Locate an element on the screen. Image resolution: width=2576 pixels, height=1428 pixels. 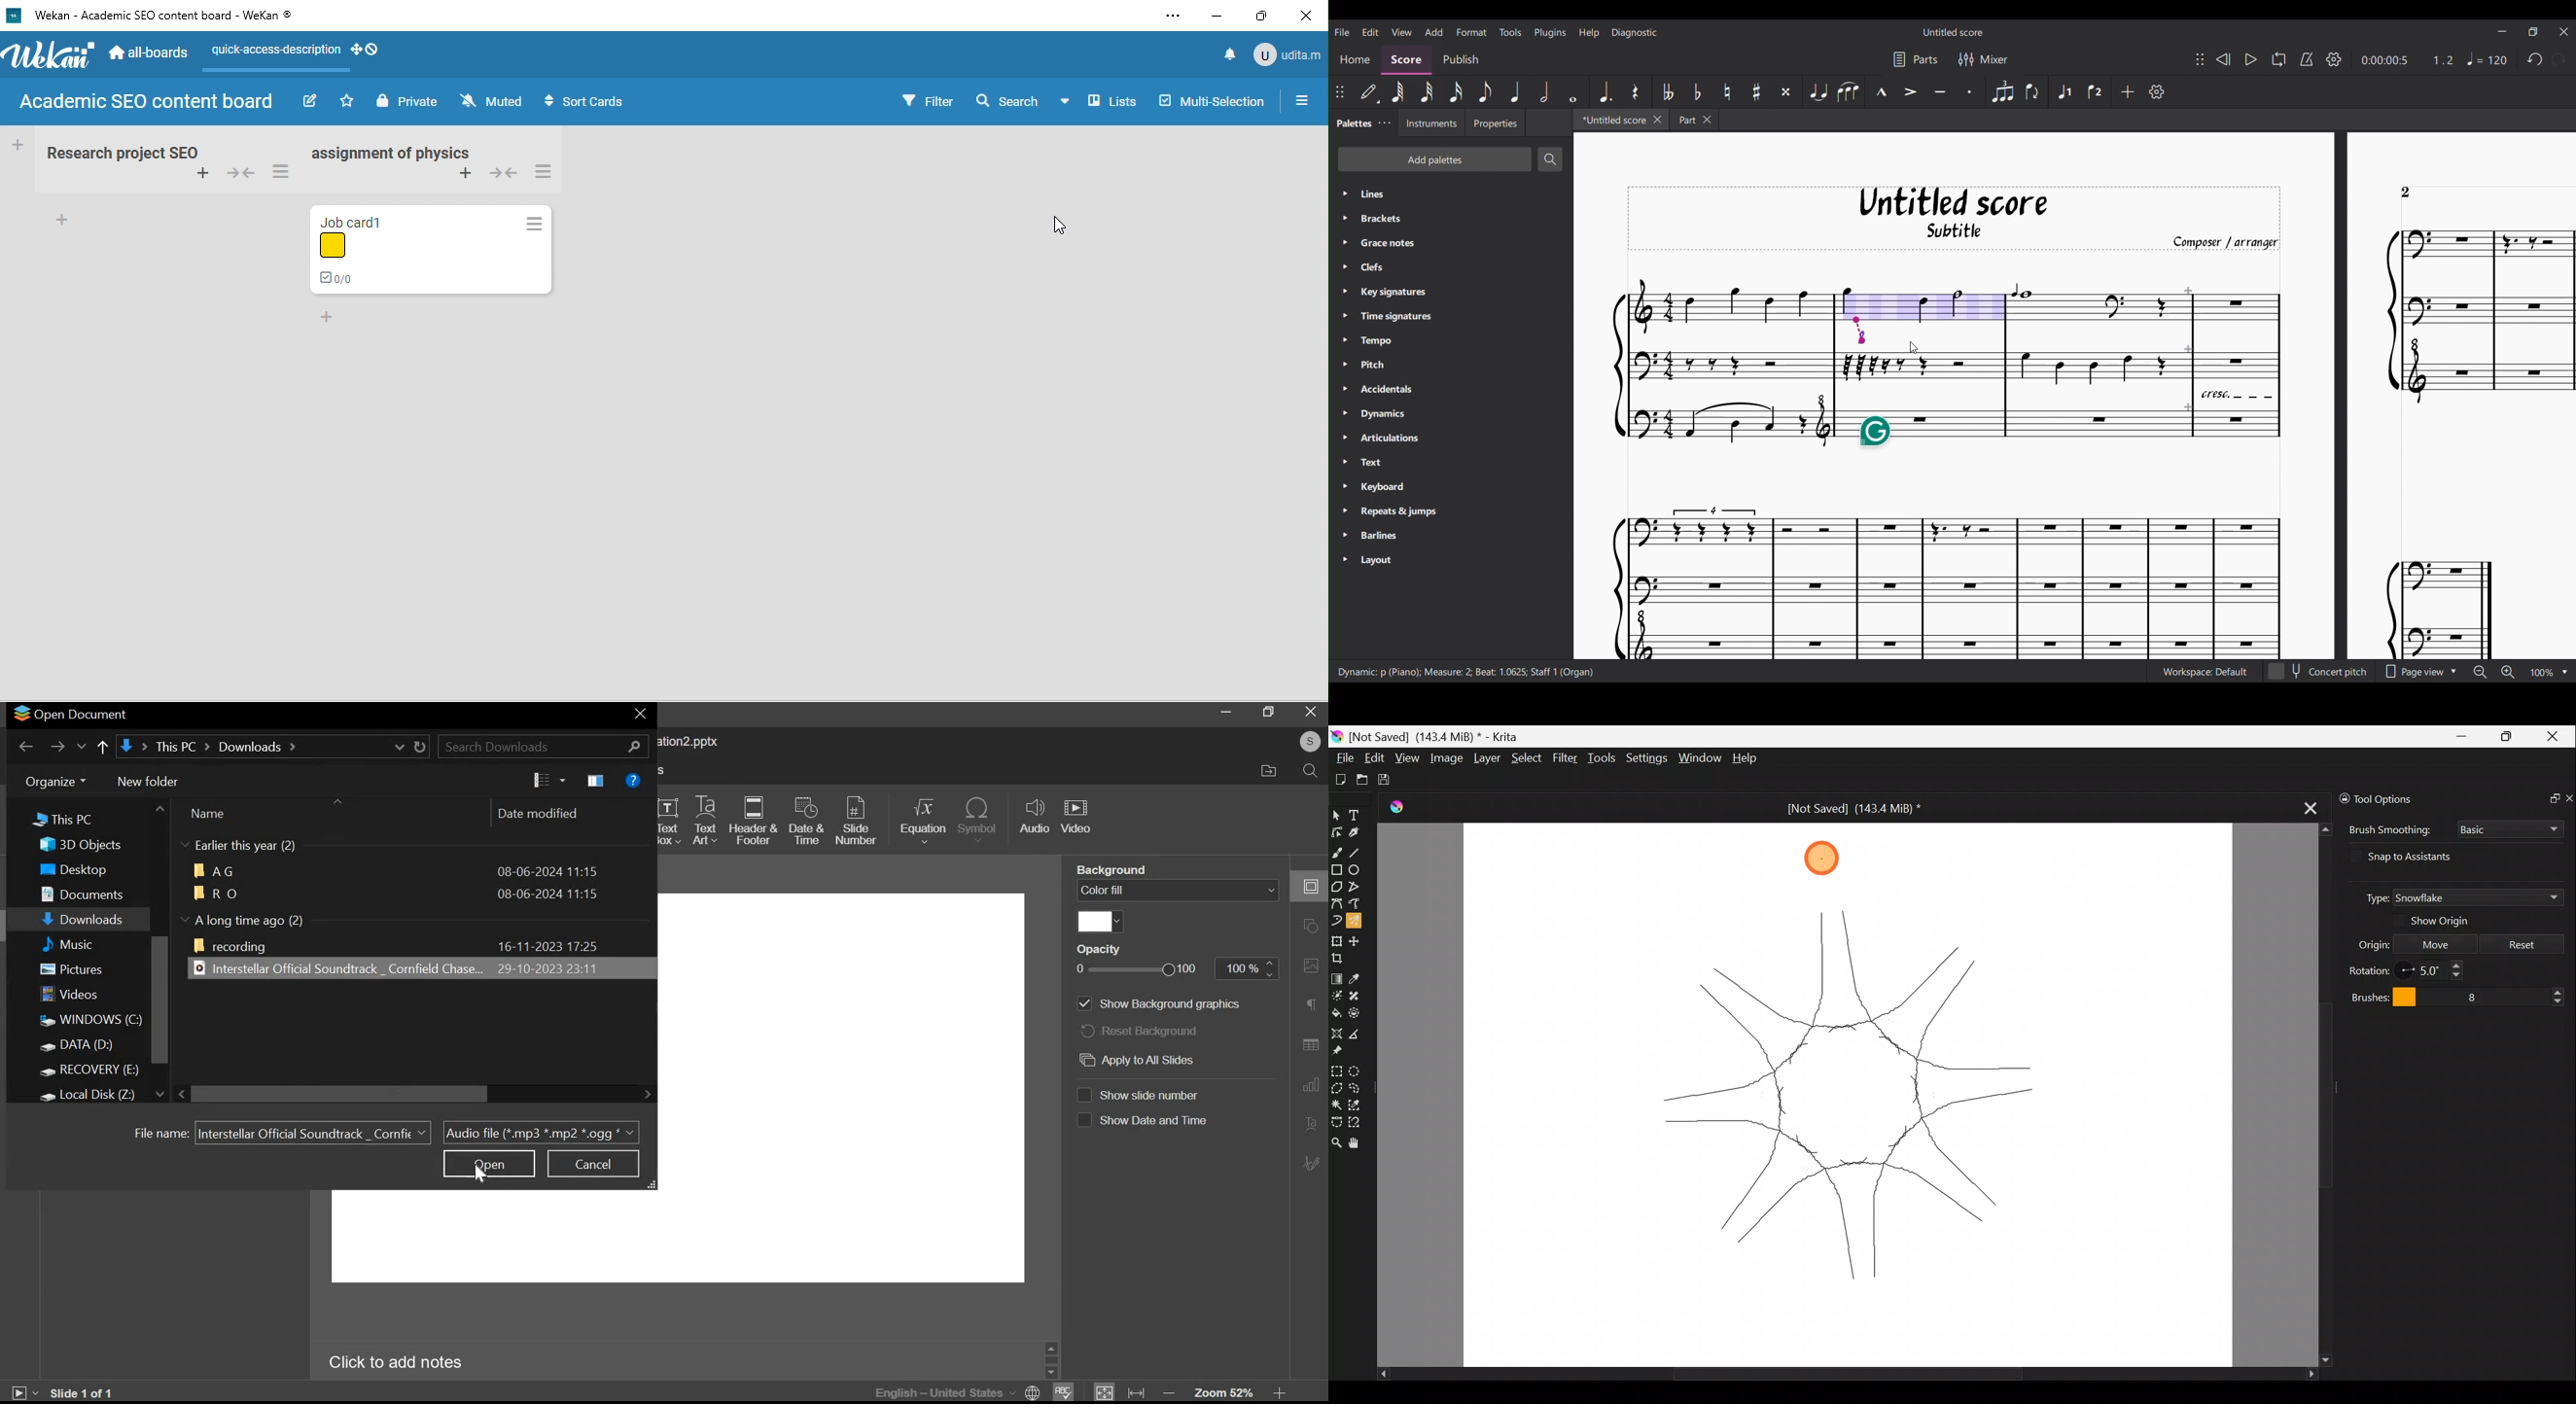
Help is located at coordinates (1754, 758).